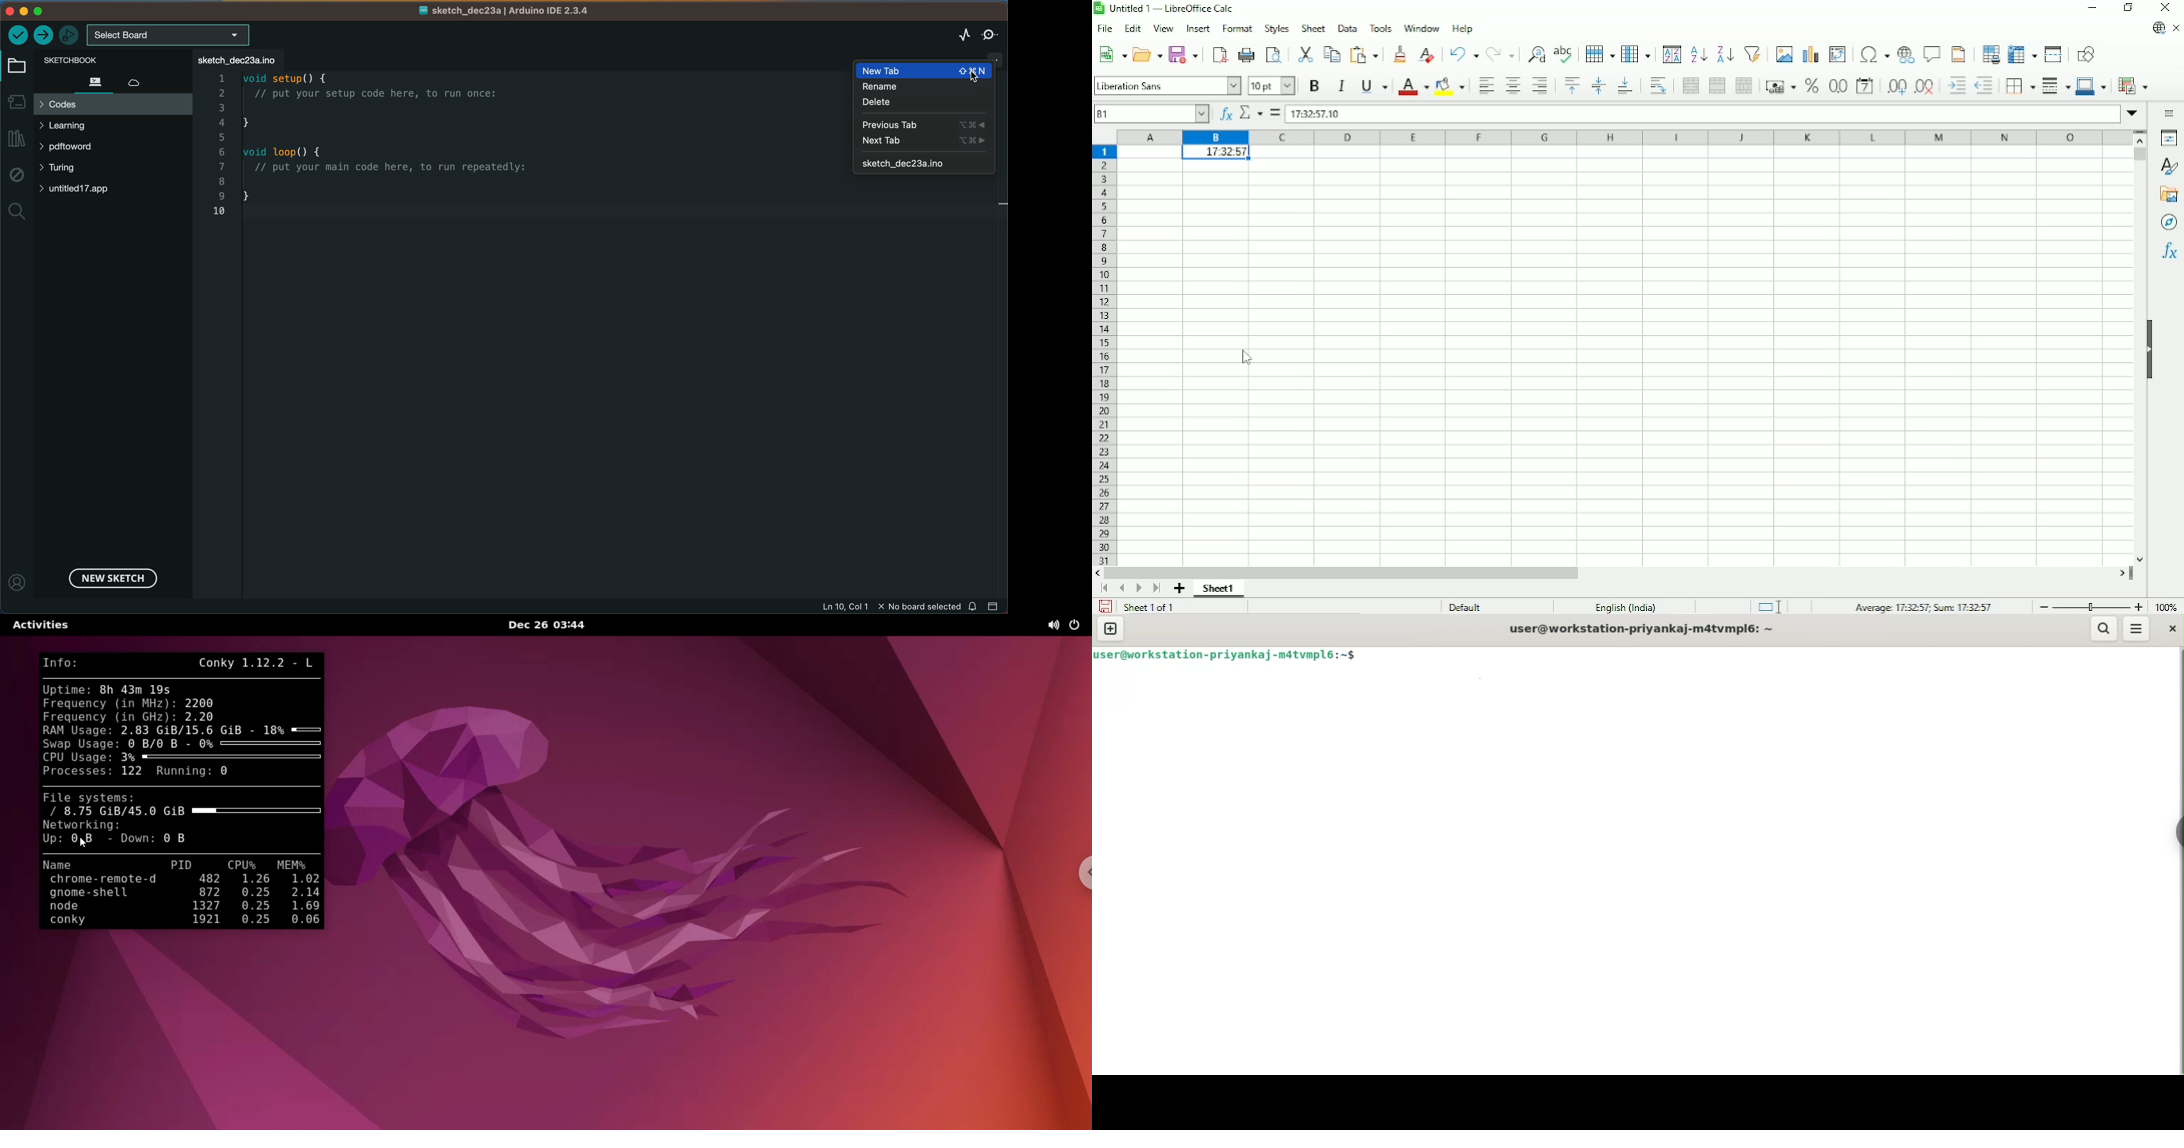 The height and width of the screenshot is (1148, 2184). I want to click on Vertical scrollbar, so click(2141, 154).